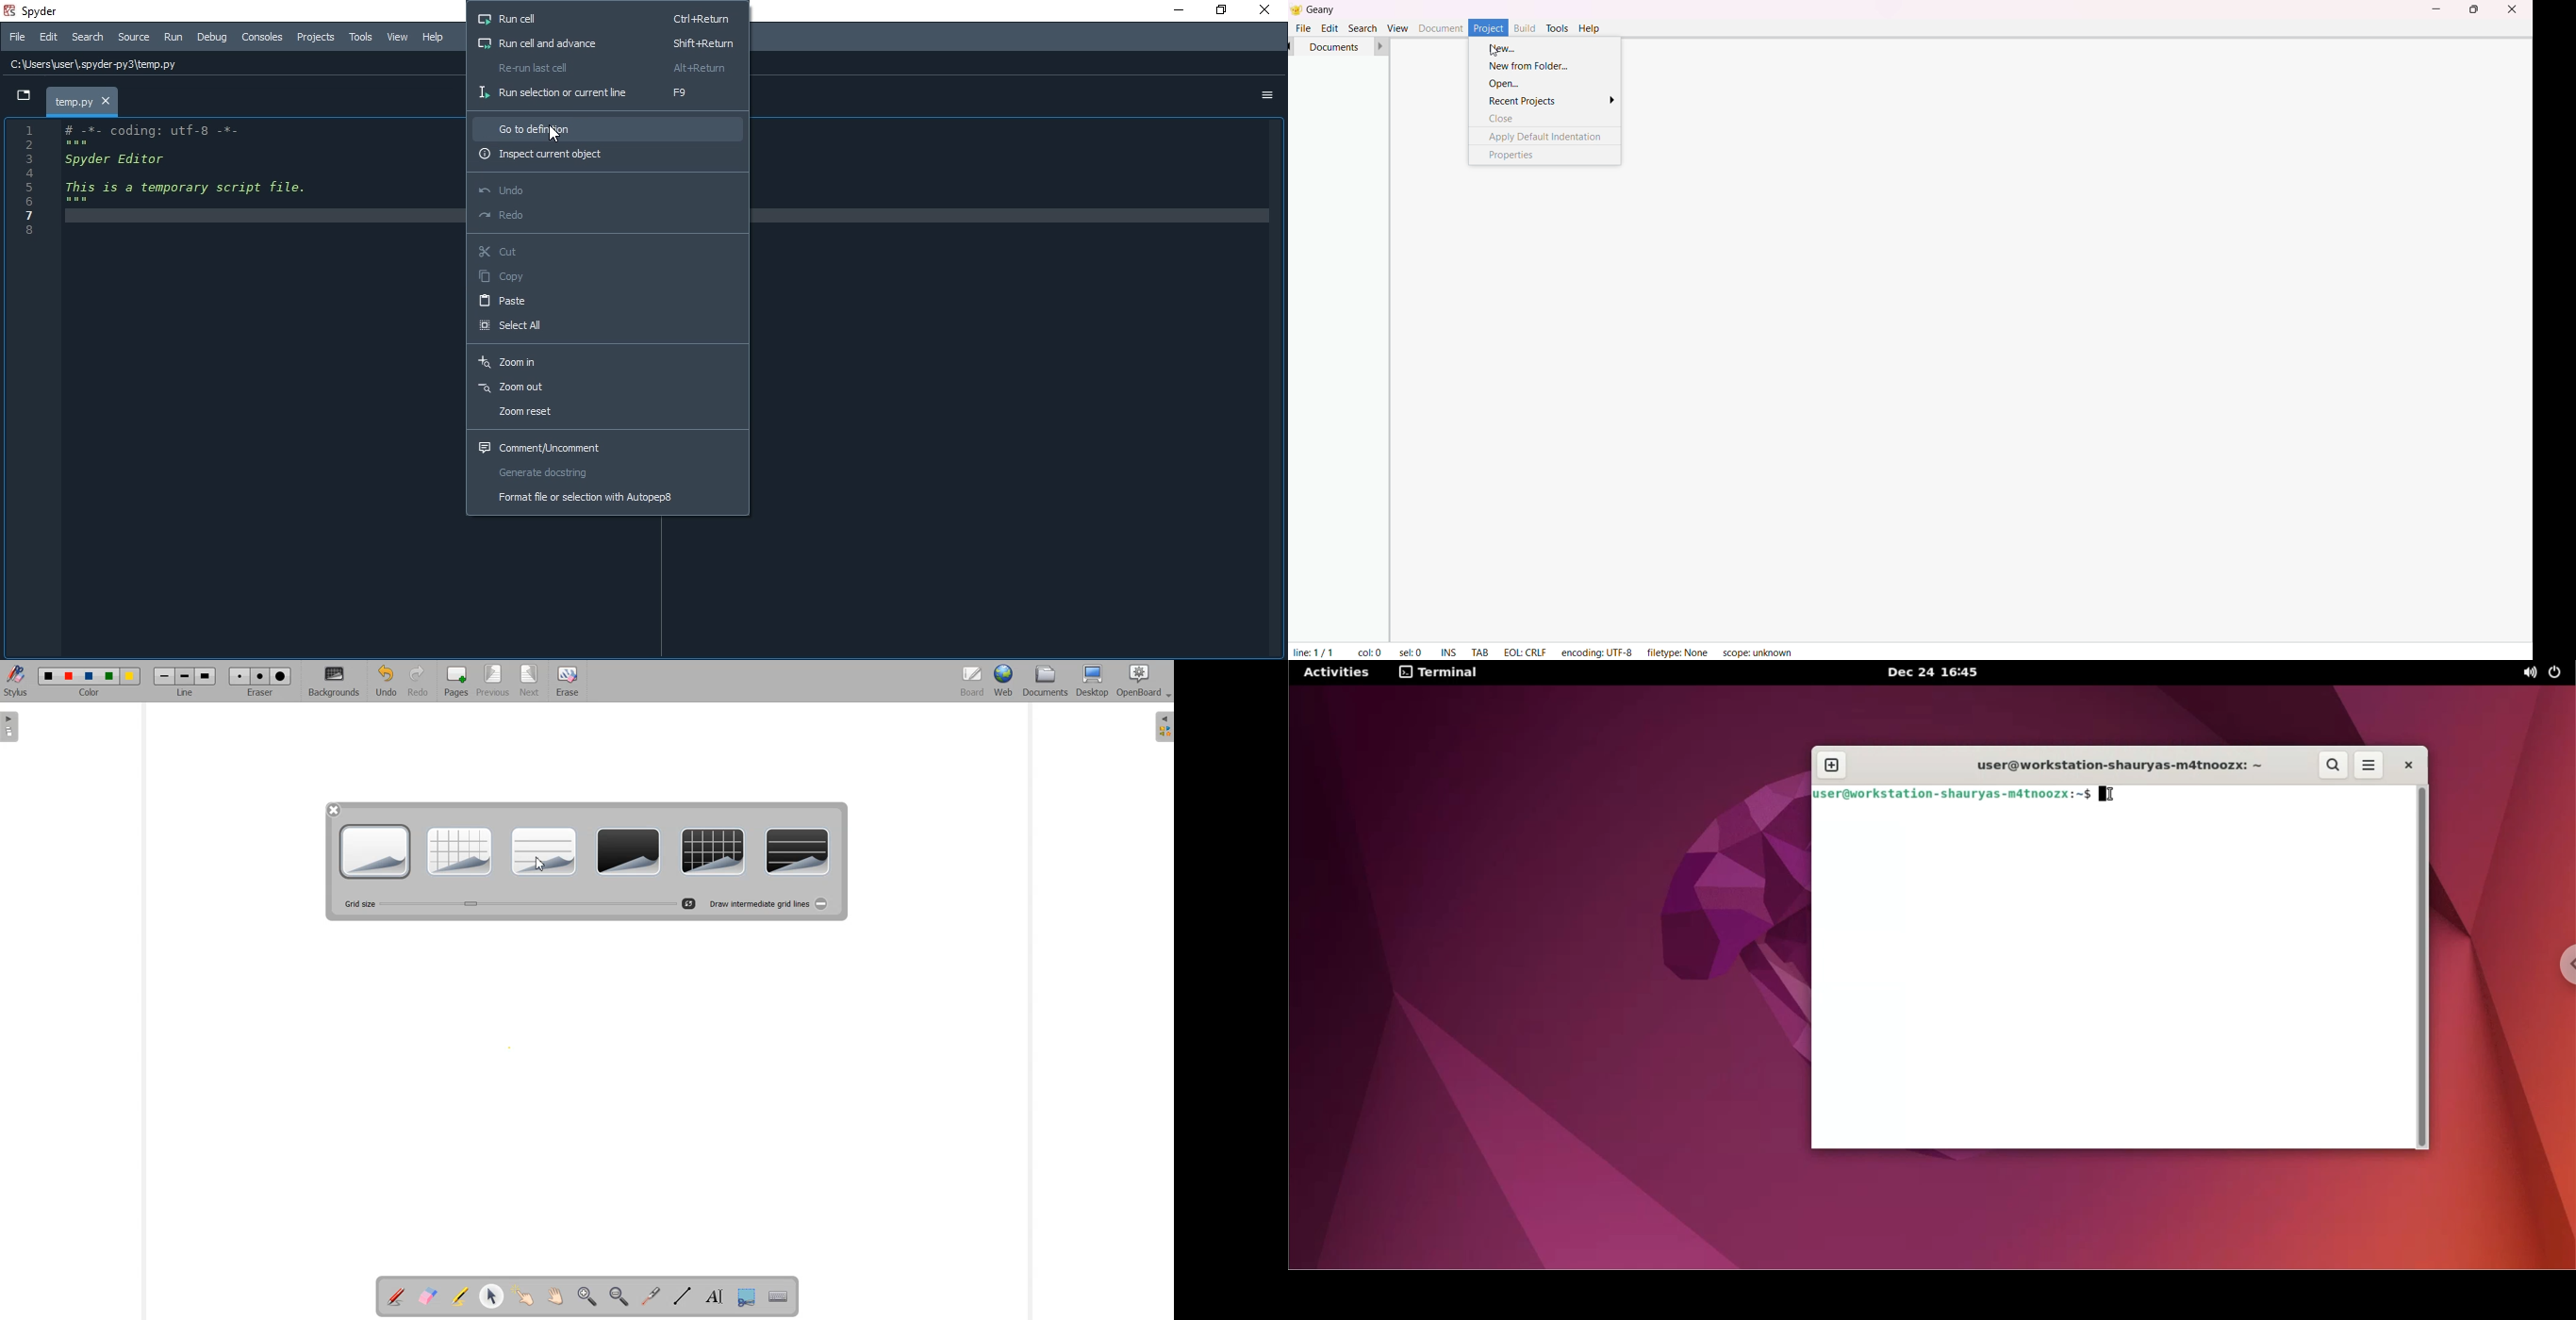  Describe the element at coordinates (101, 67) in the screenshot. I see `C:\Users\user\, spyder py3\temp.py` at that location.